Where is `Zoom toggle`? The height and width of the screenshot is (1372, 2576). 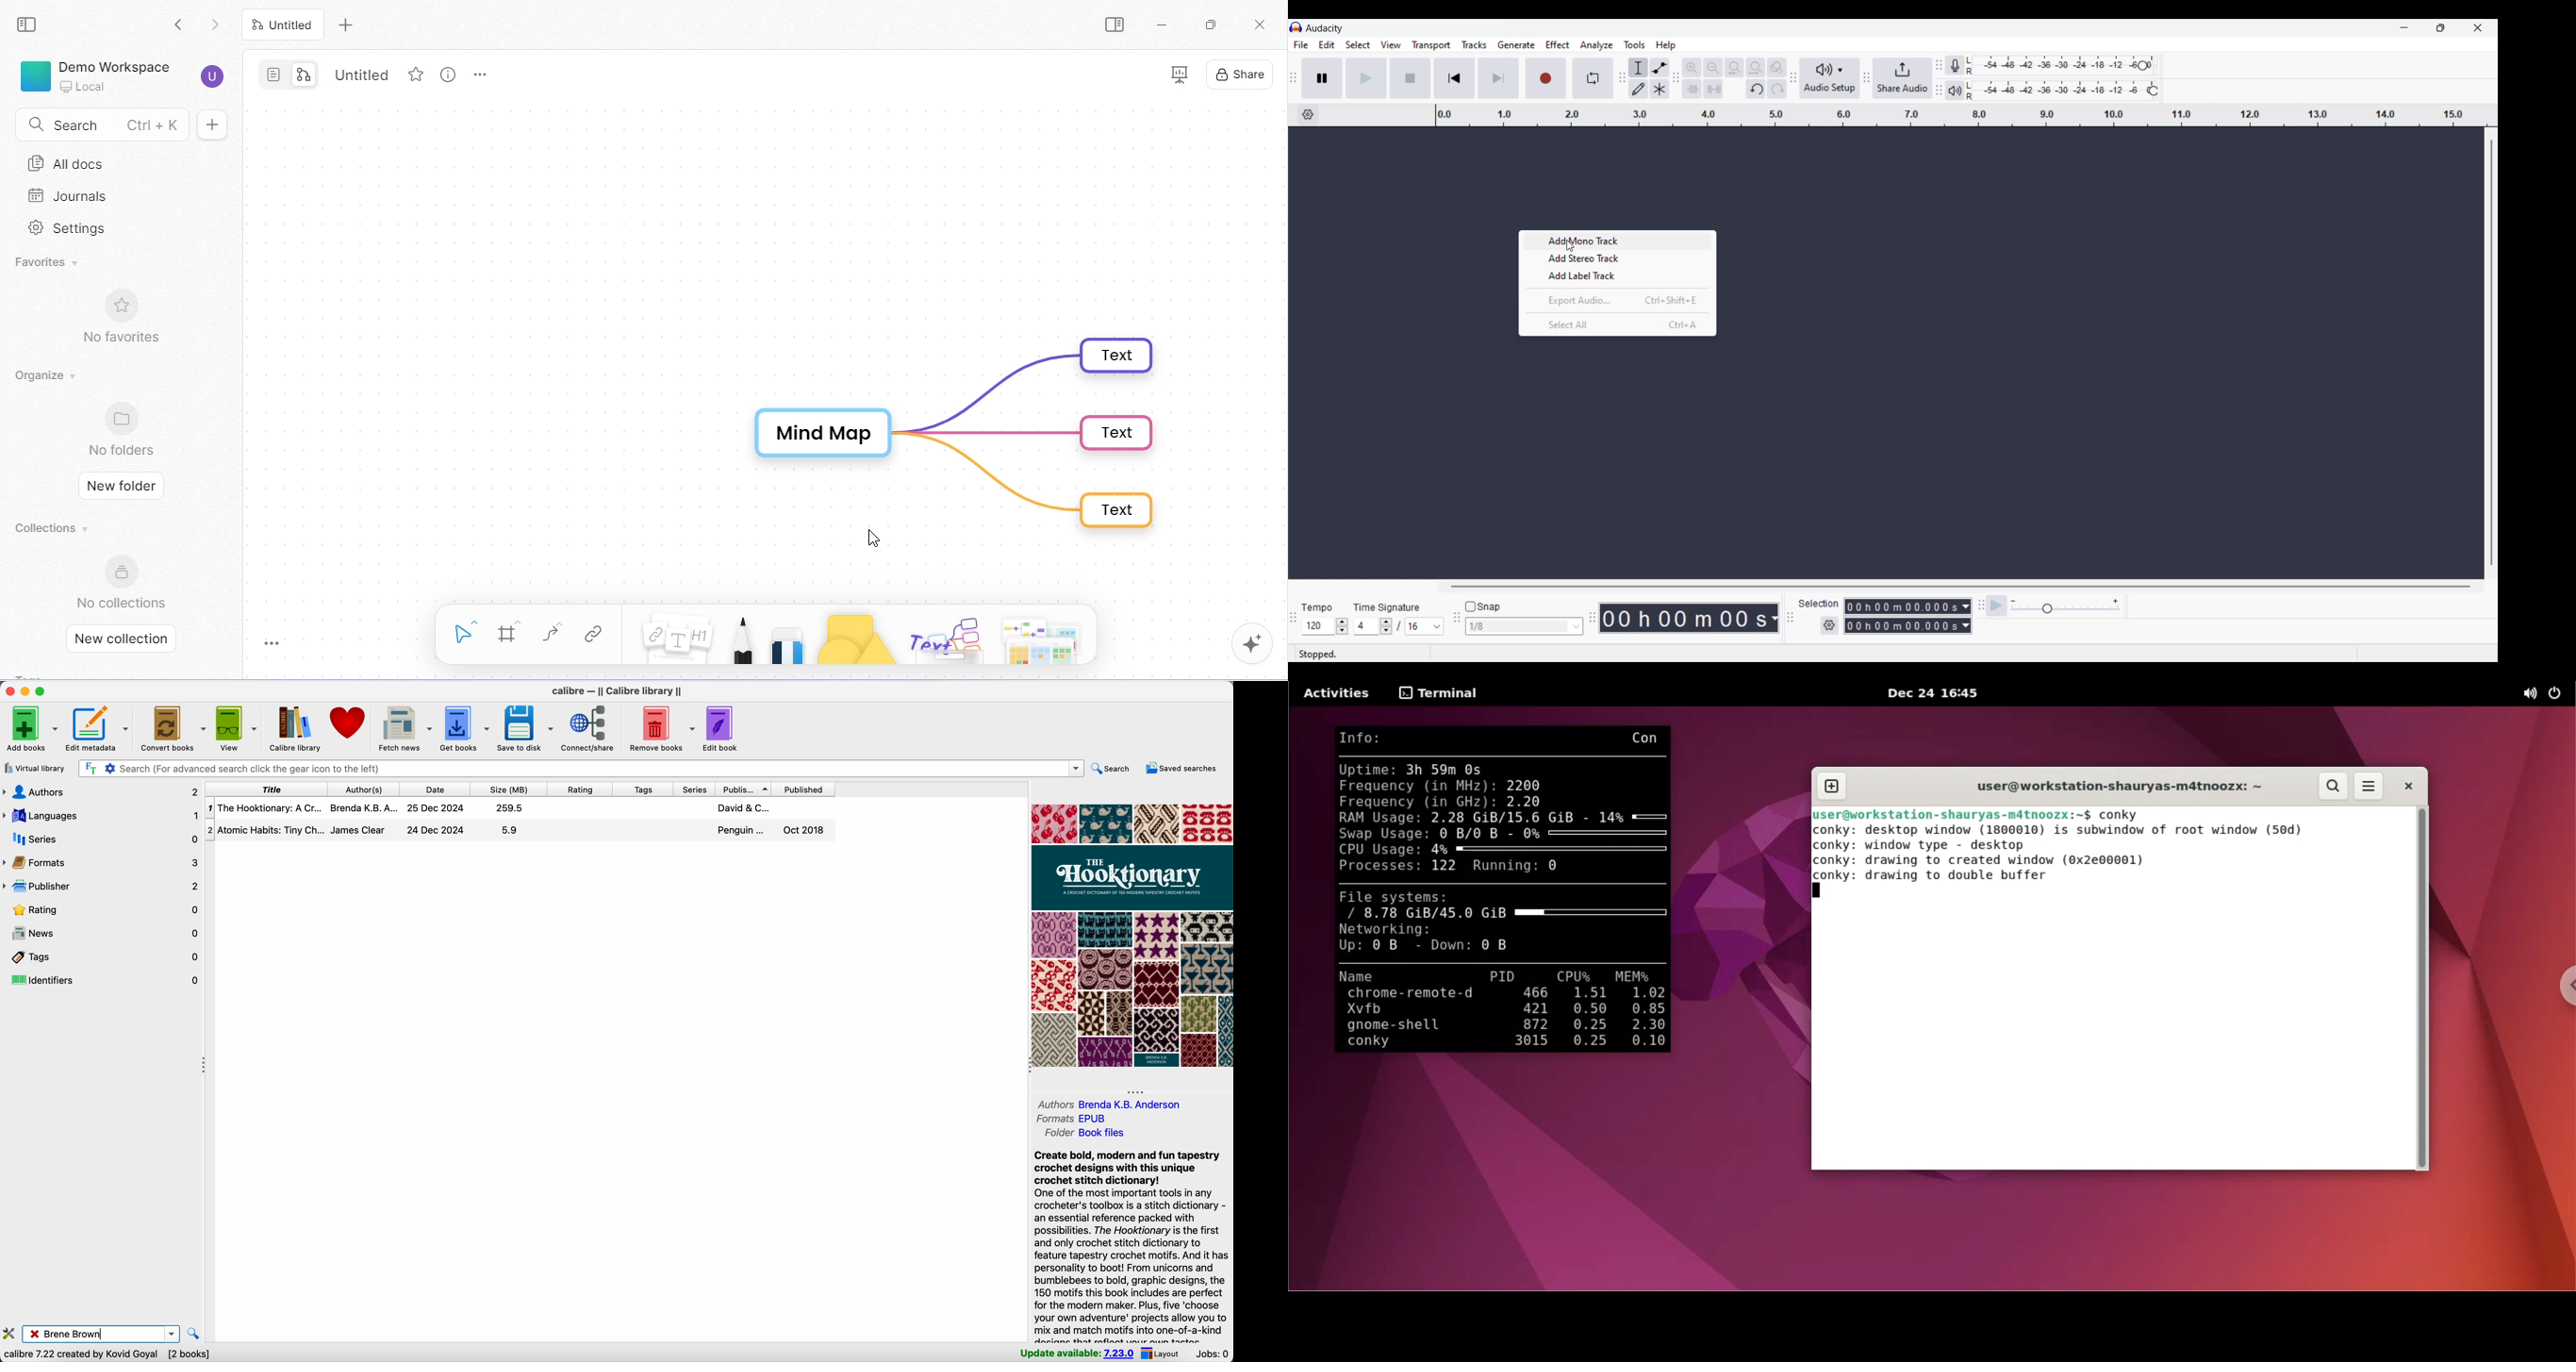 Zoom toggle is located at coordinates (1777, 67).